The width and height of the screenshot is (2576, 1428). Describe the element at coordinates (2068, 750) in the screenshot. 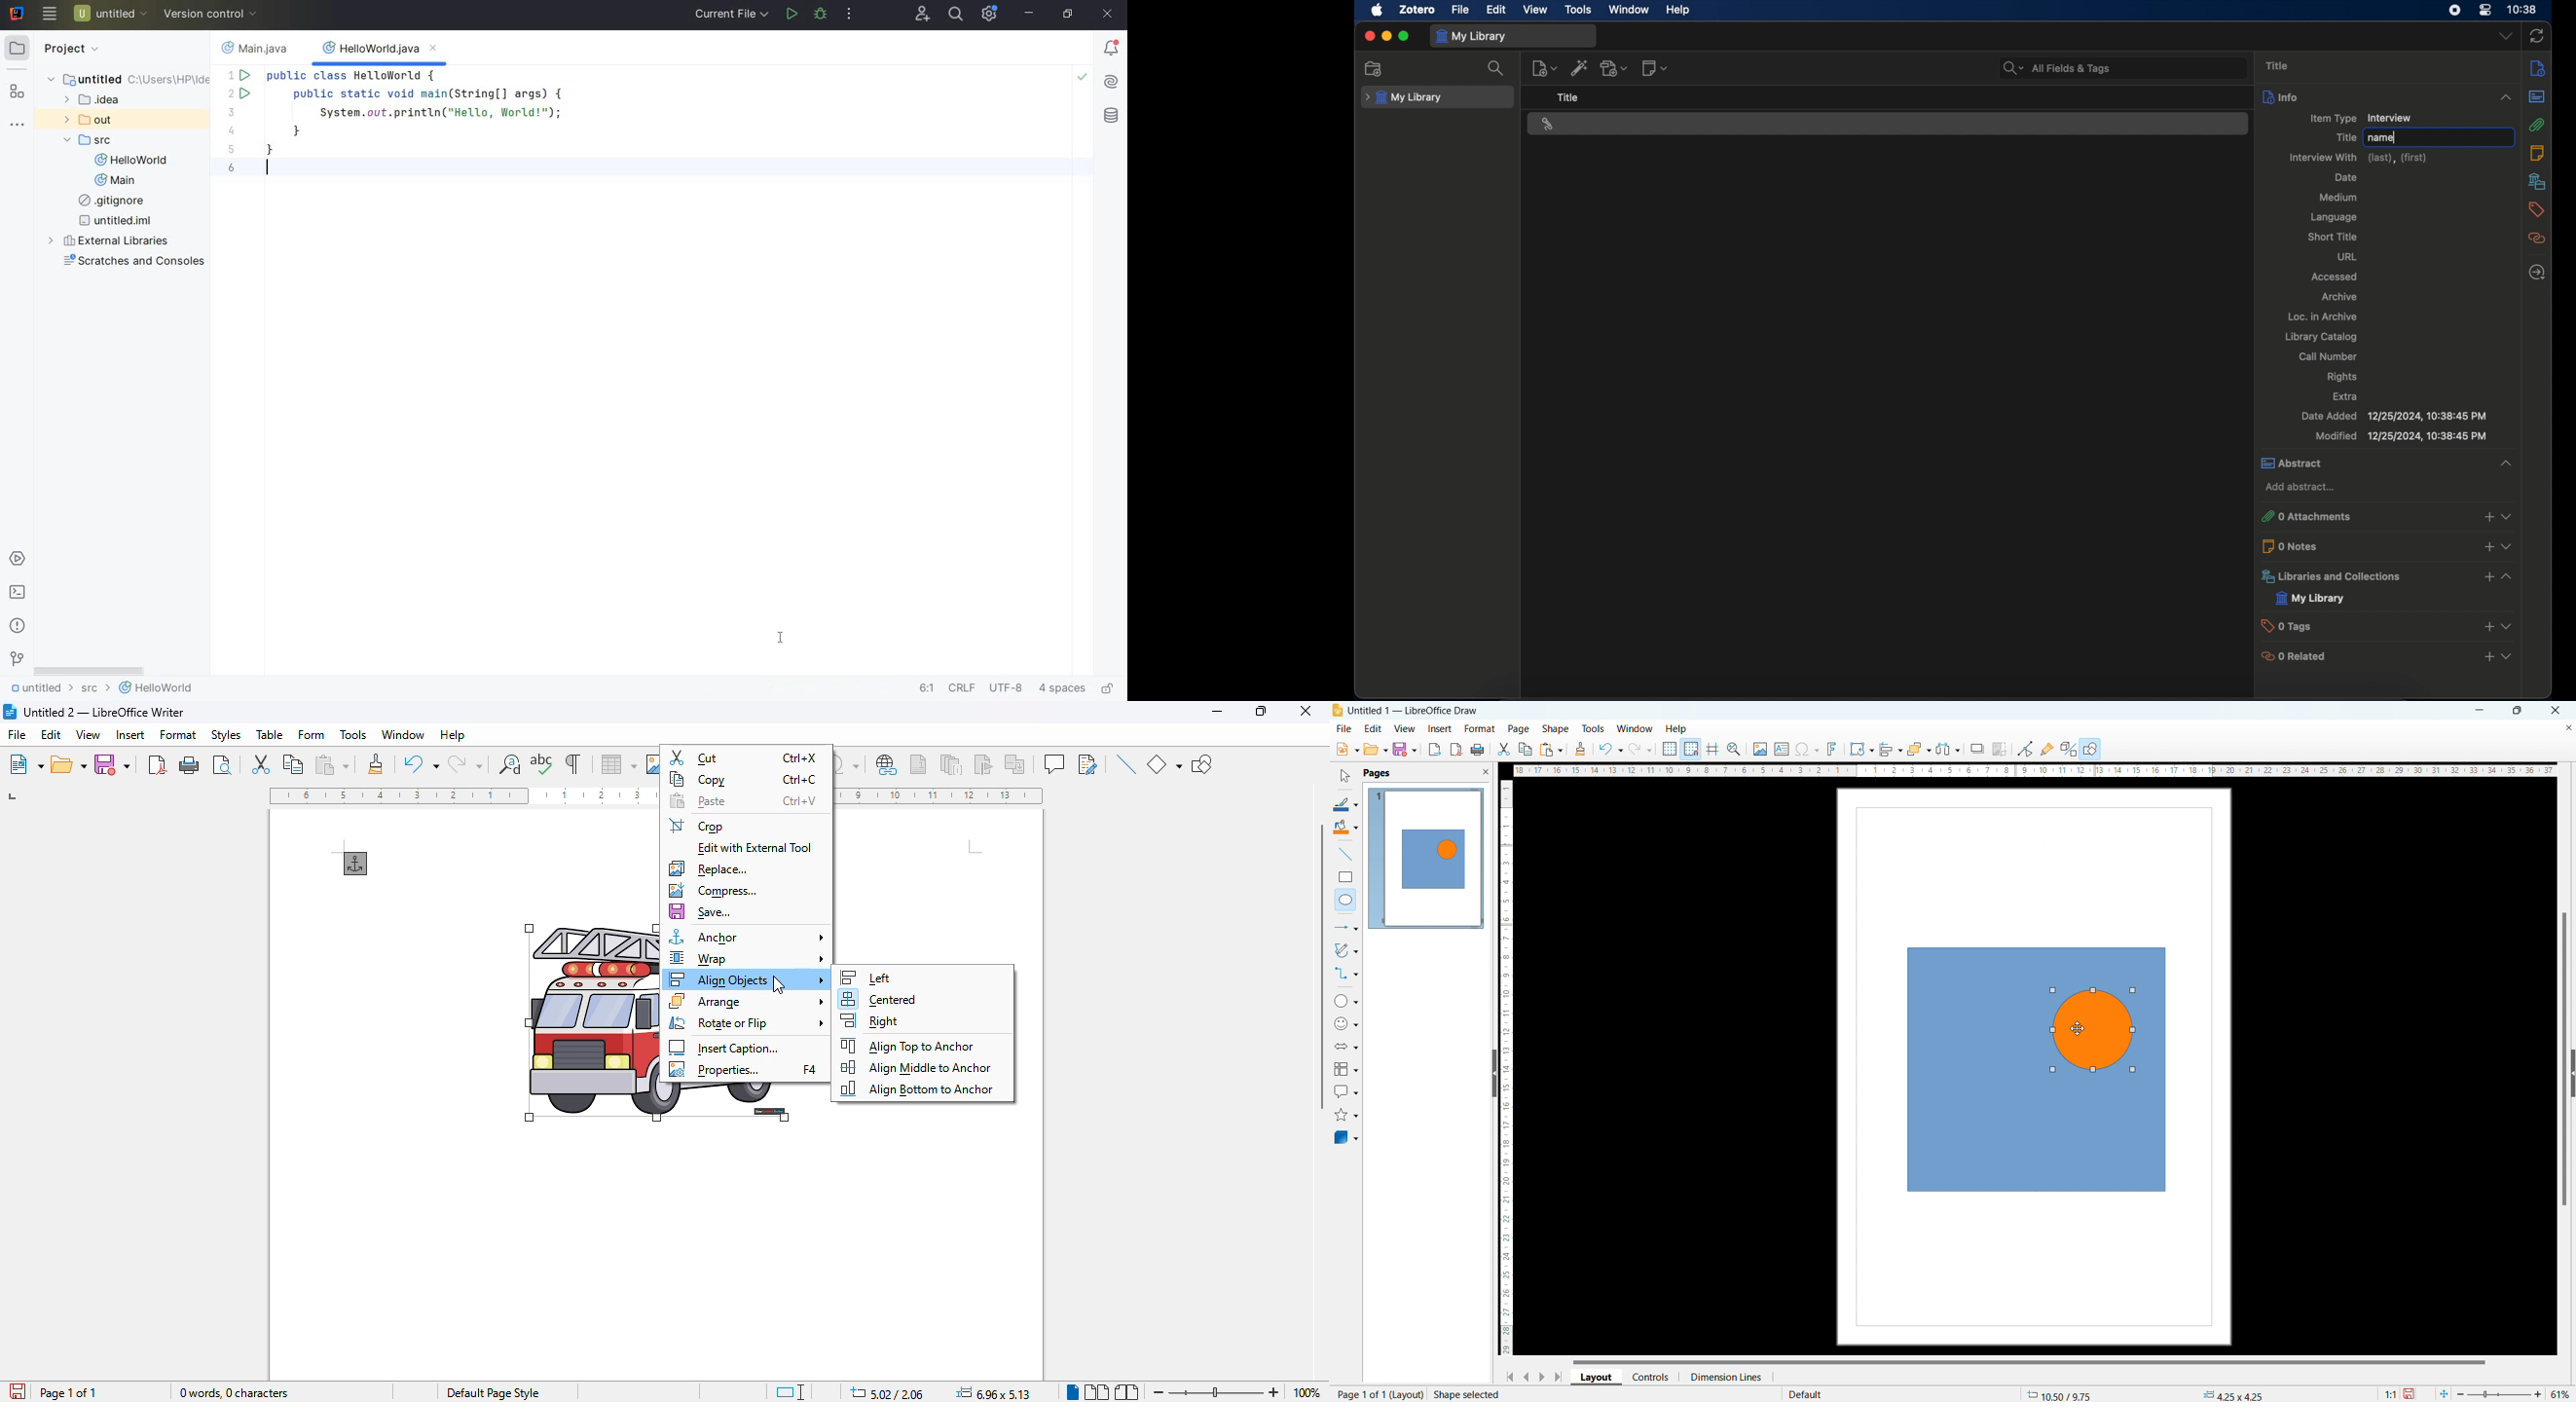

I see `show extrusion` at that location.